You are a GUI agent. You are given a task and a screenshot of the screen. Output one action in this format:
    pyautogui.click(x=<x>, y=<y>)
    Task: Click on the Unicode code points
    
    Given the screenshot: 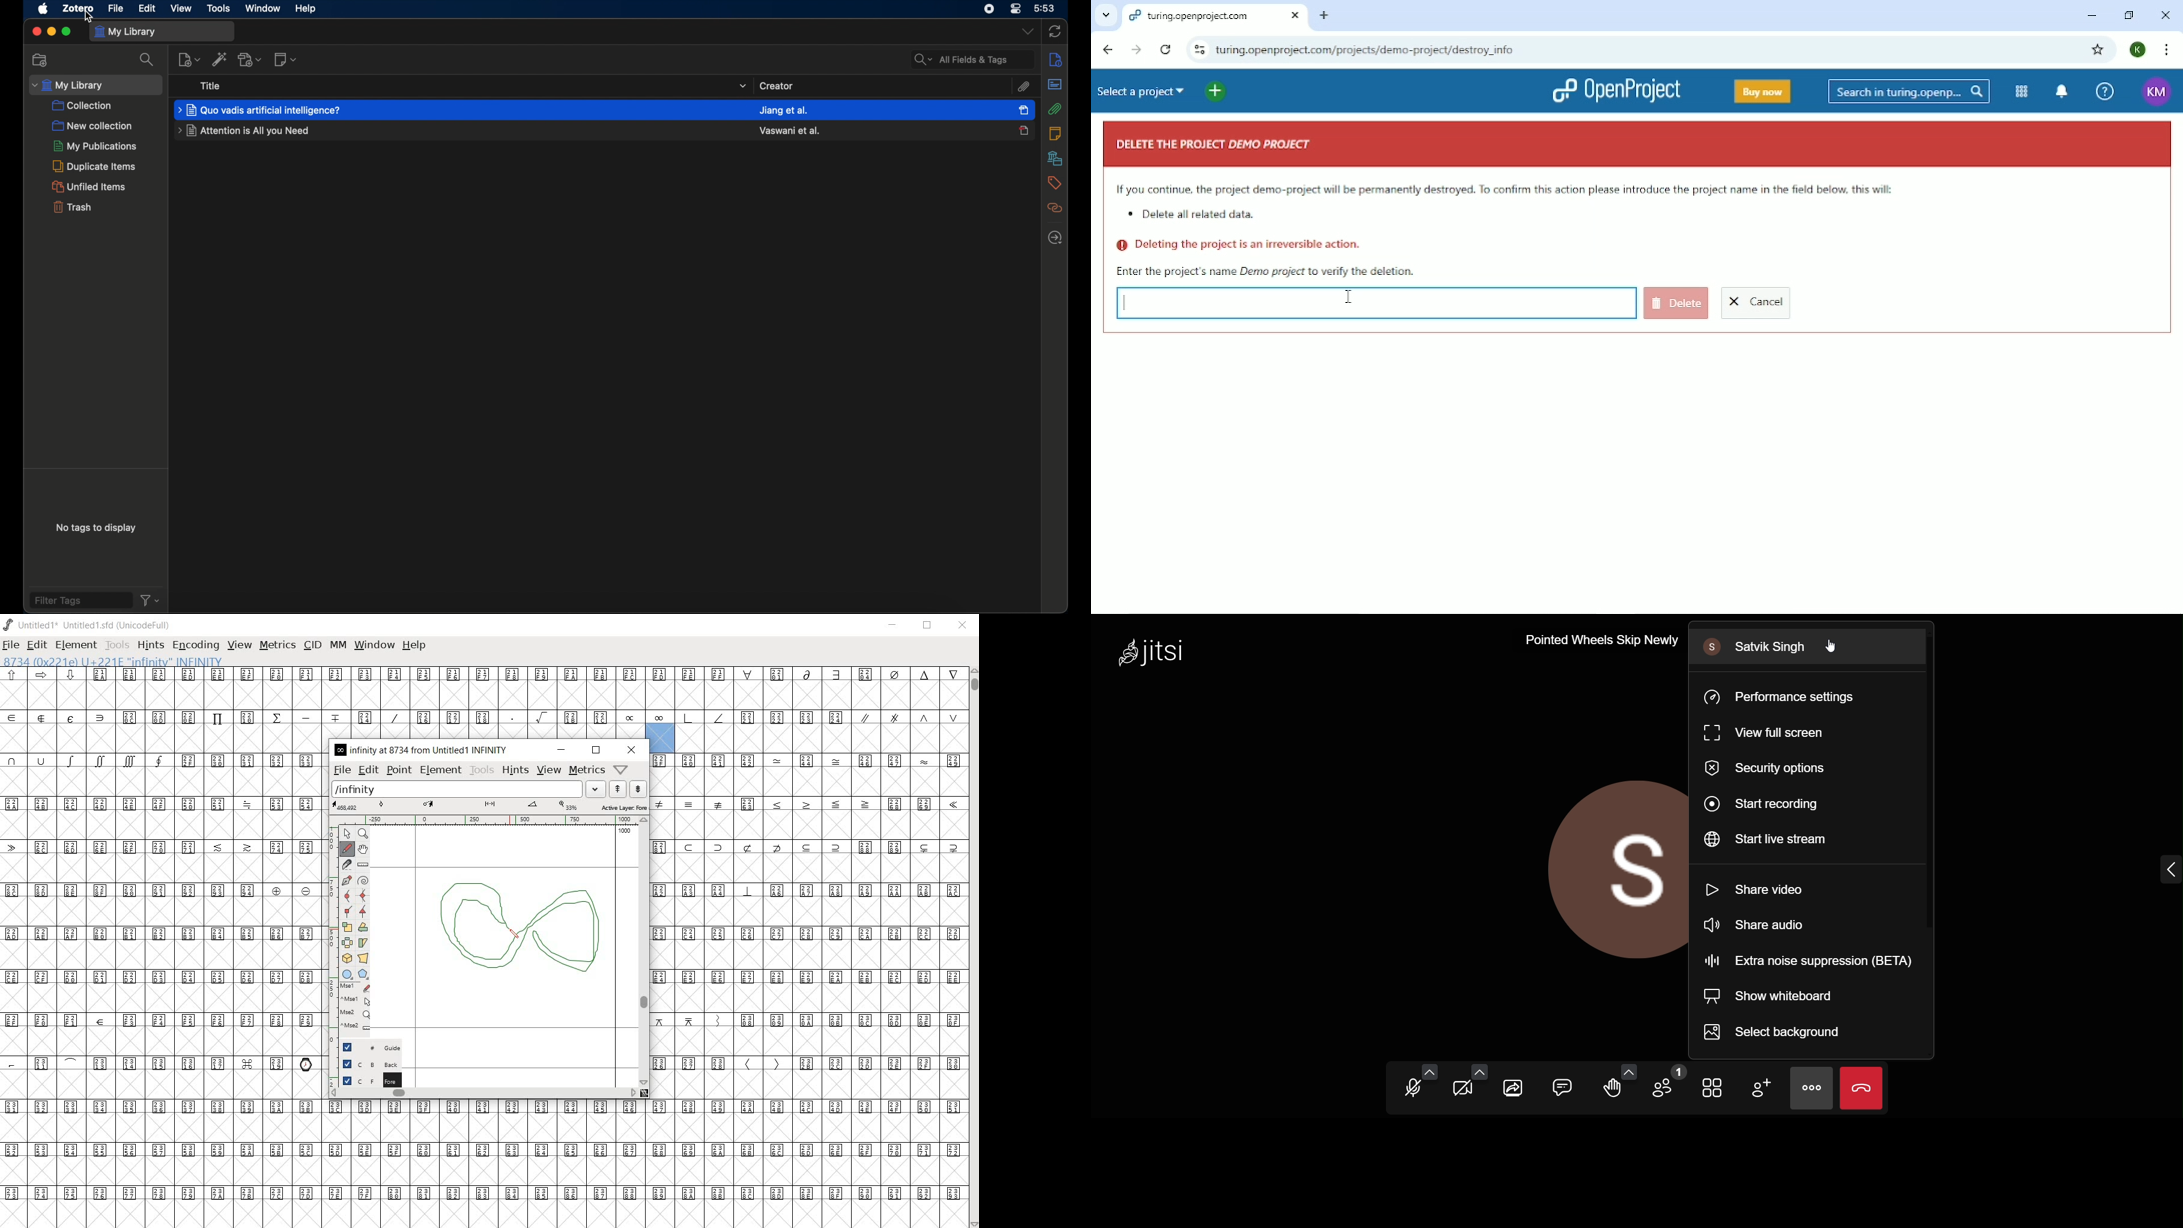 What is the action you would take?
    pyautogui.click(x=810, y=934)
    